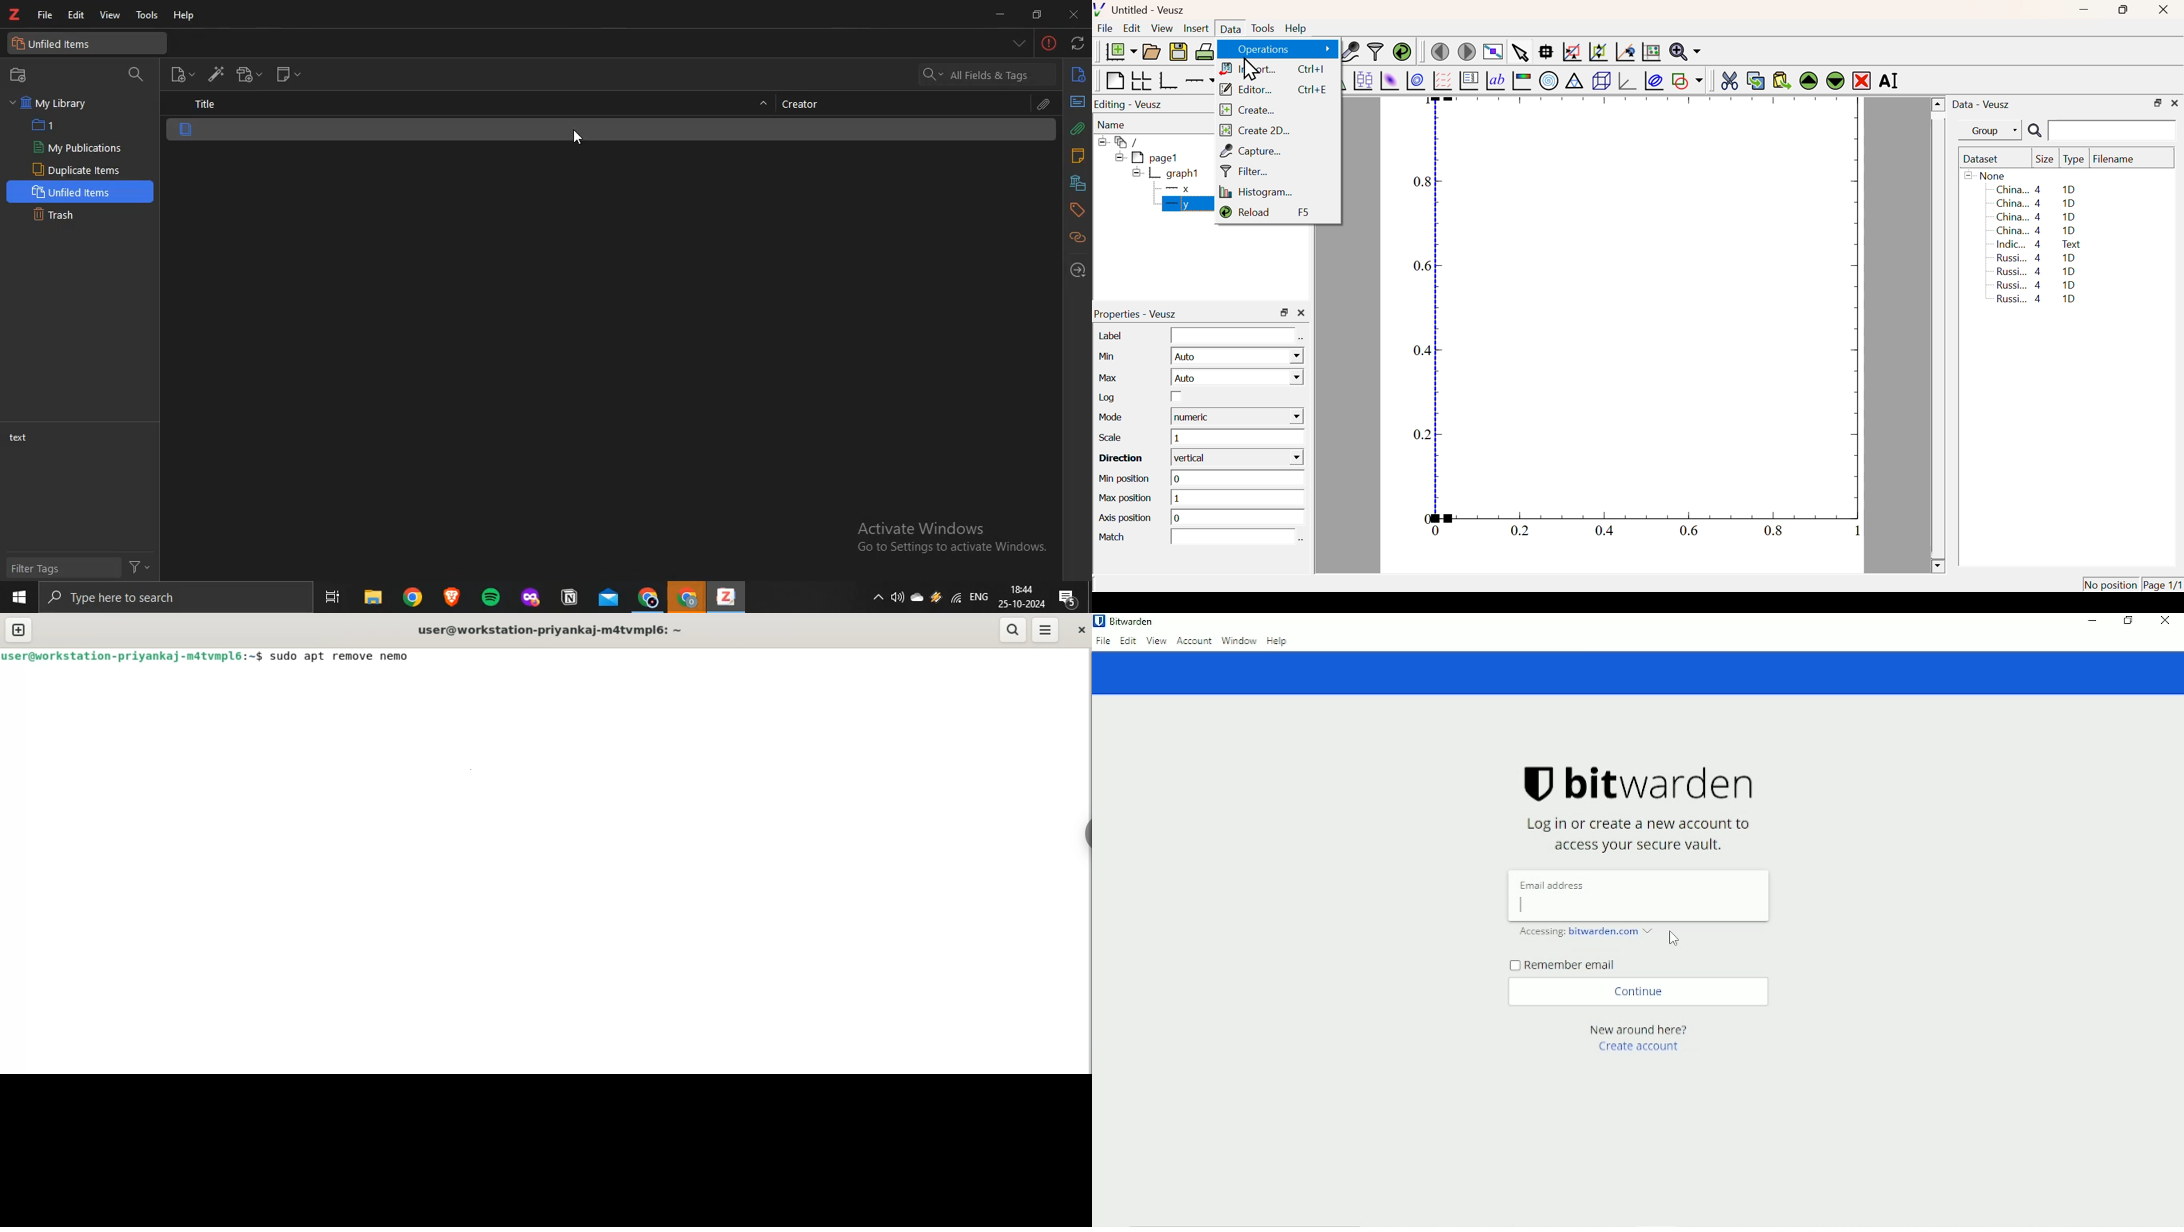 The width and height of the screenshot is (2184, 1232). What do you see at coordinates (2036, 271) in the screenshot?
I see `Russi... 4 1D` at bounding box center [2036, 271].